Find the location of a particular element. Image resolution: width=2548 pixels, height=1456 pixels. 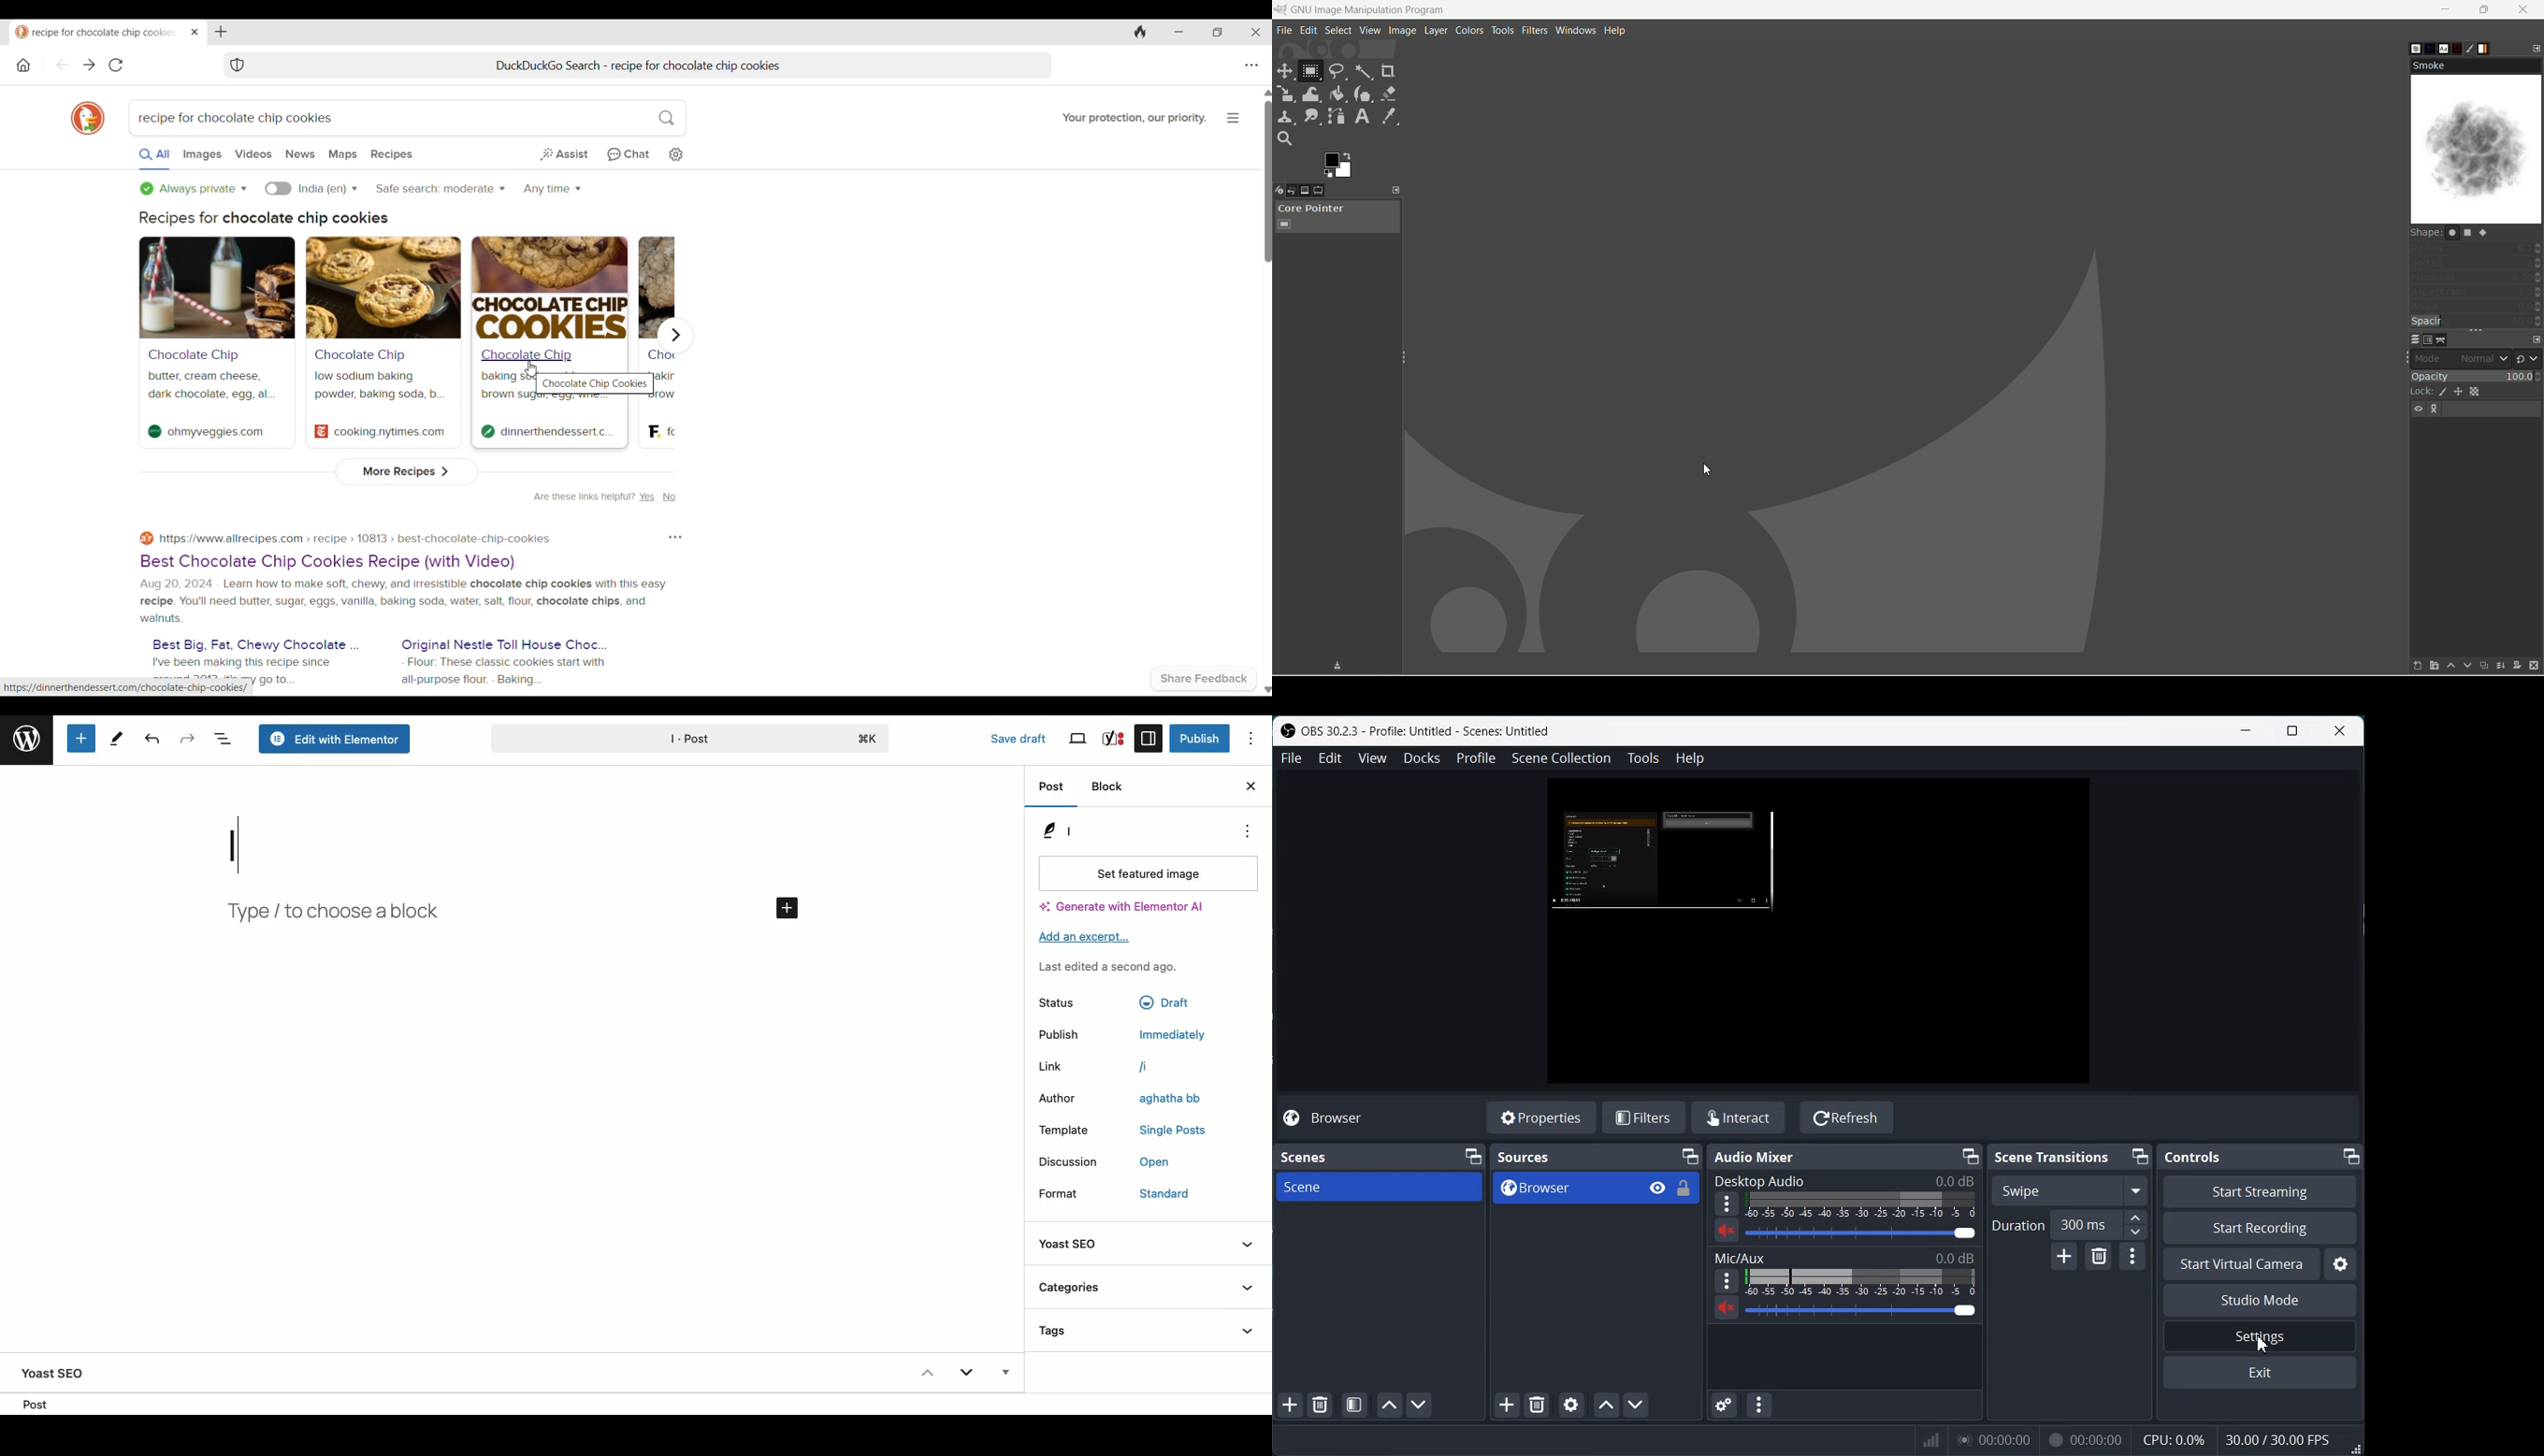

Show interface in a smaller tab is located at coordinates (1215, 33).